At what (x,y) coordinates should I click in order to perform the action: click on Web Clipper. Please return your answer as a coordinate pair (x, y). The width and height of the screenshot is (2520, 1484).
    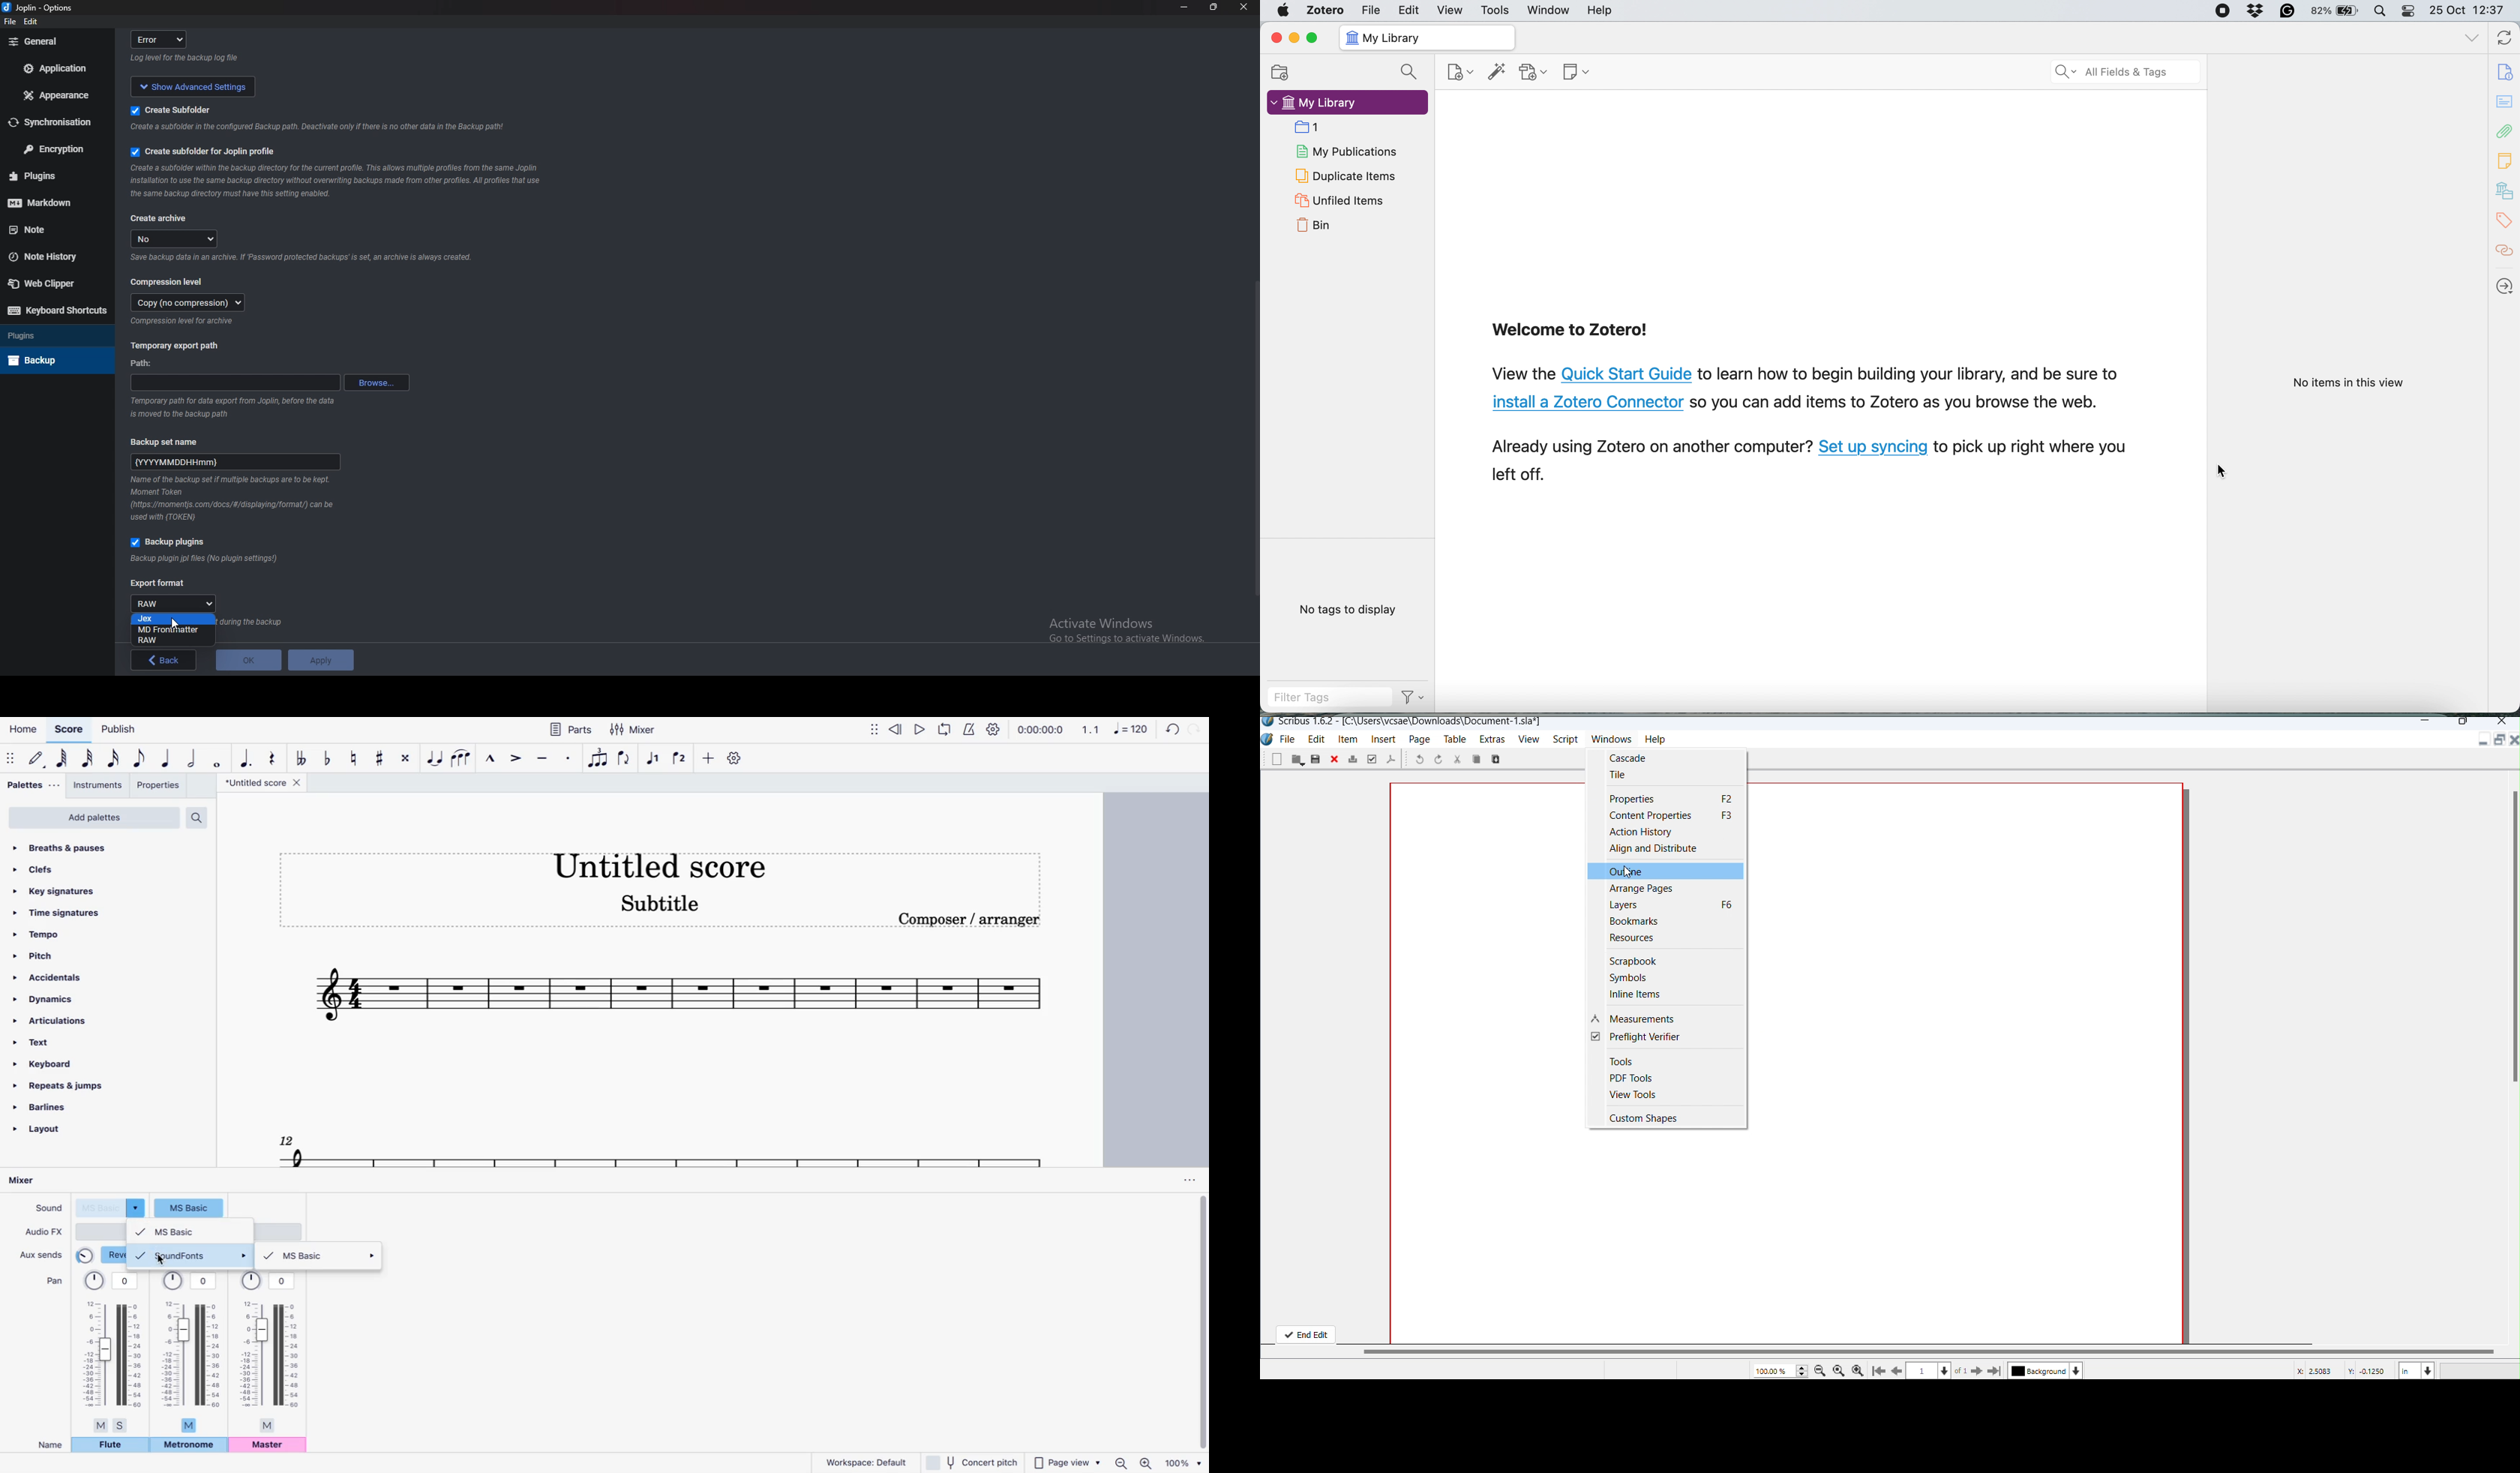
    Looking at the image, I should click on (51, 283).